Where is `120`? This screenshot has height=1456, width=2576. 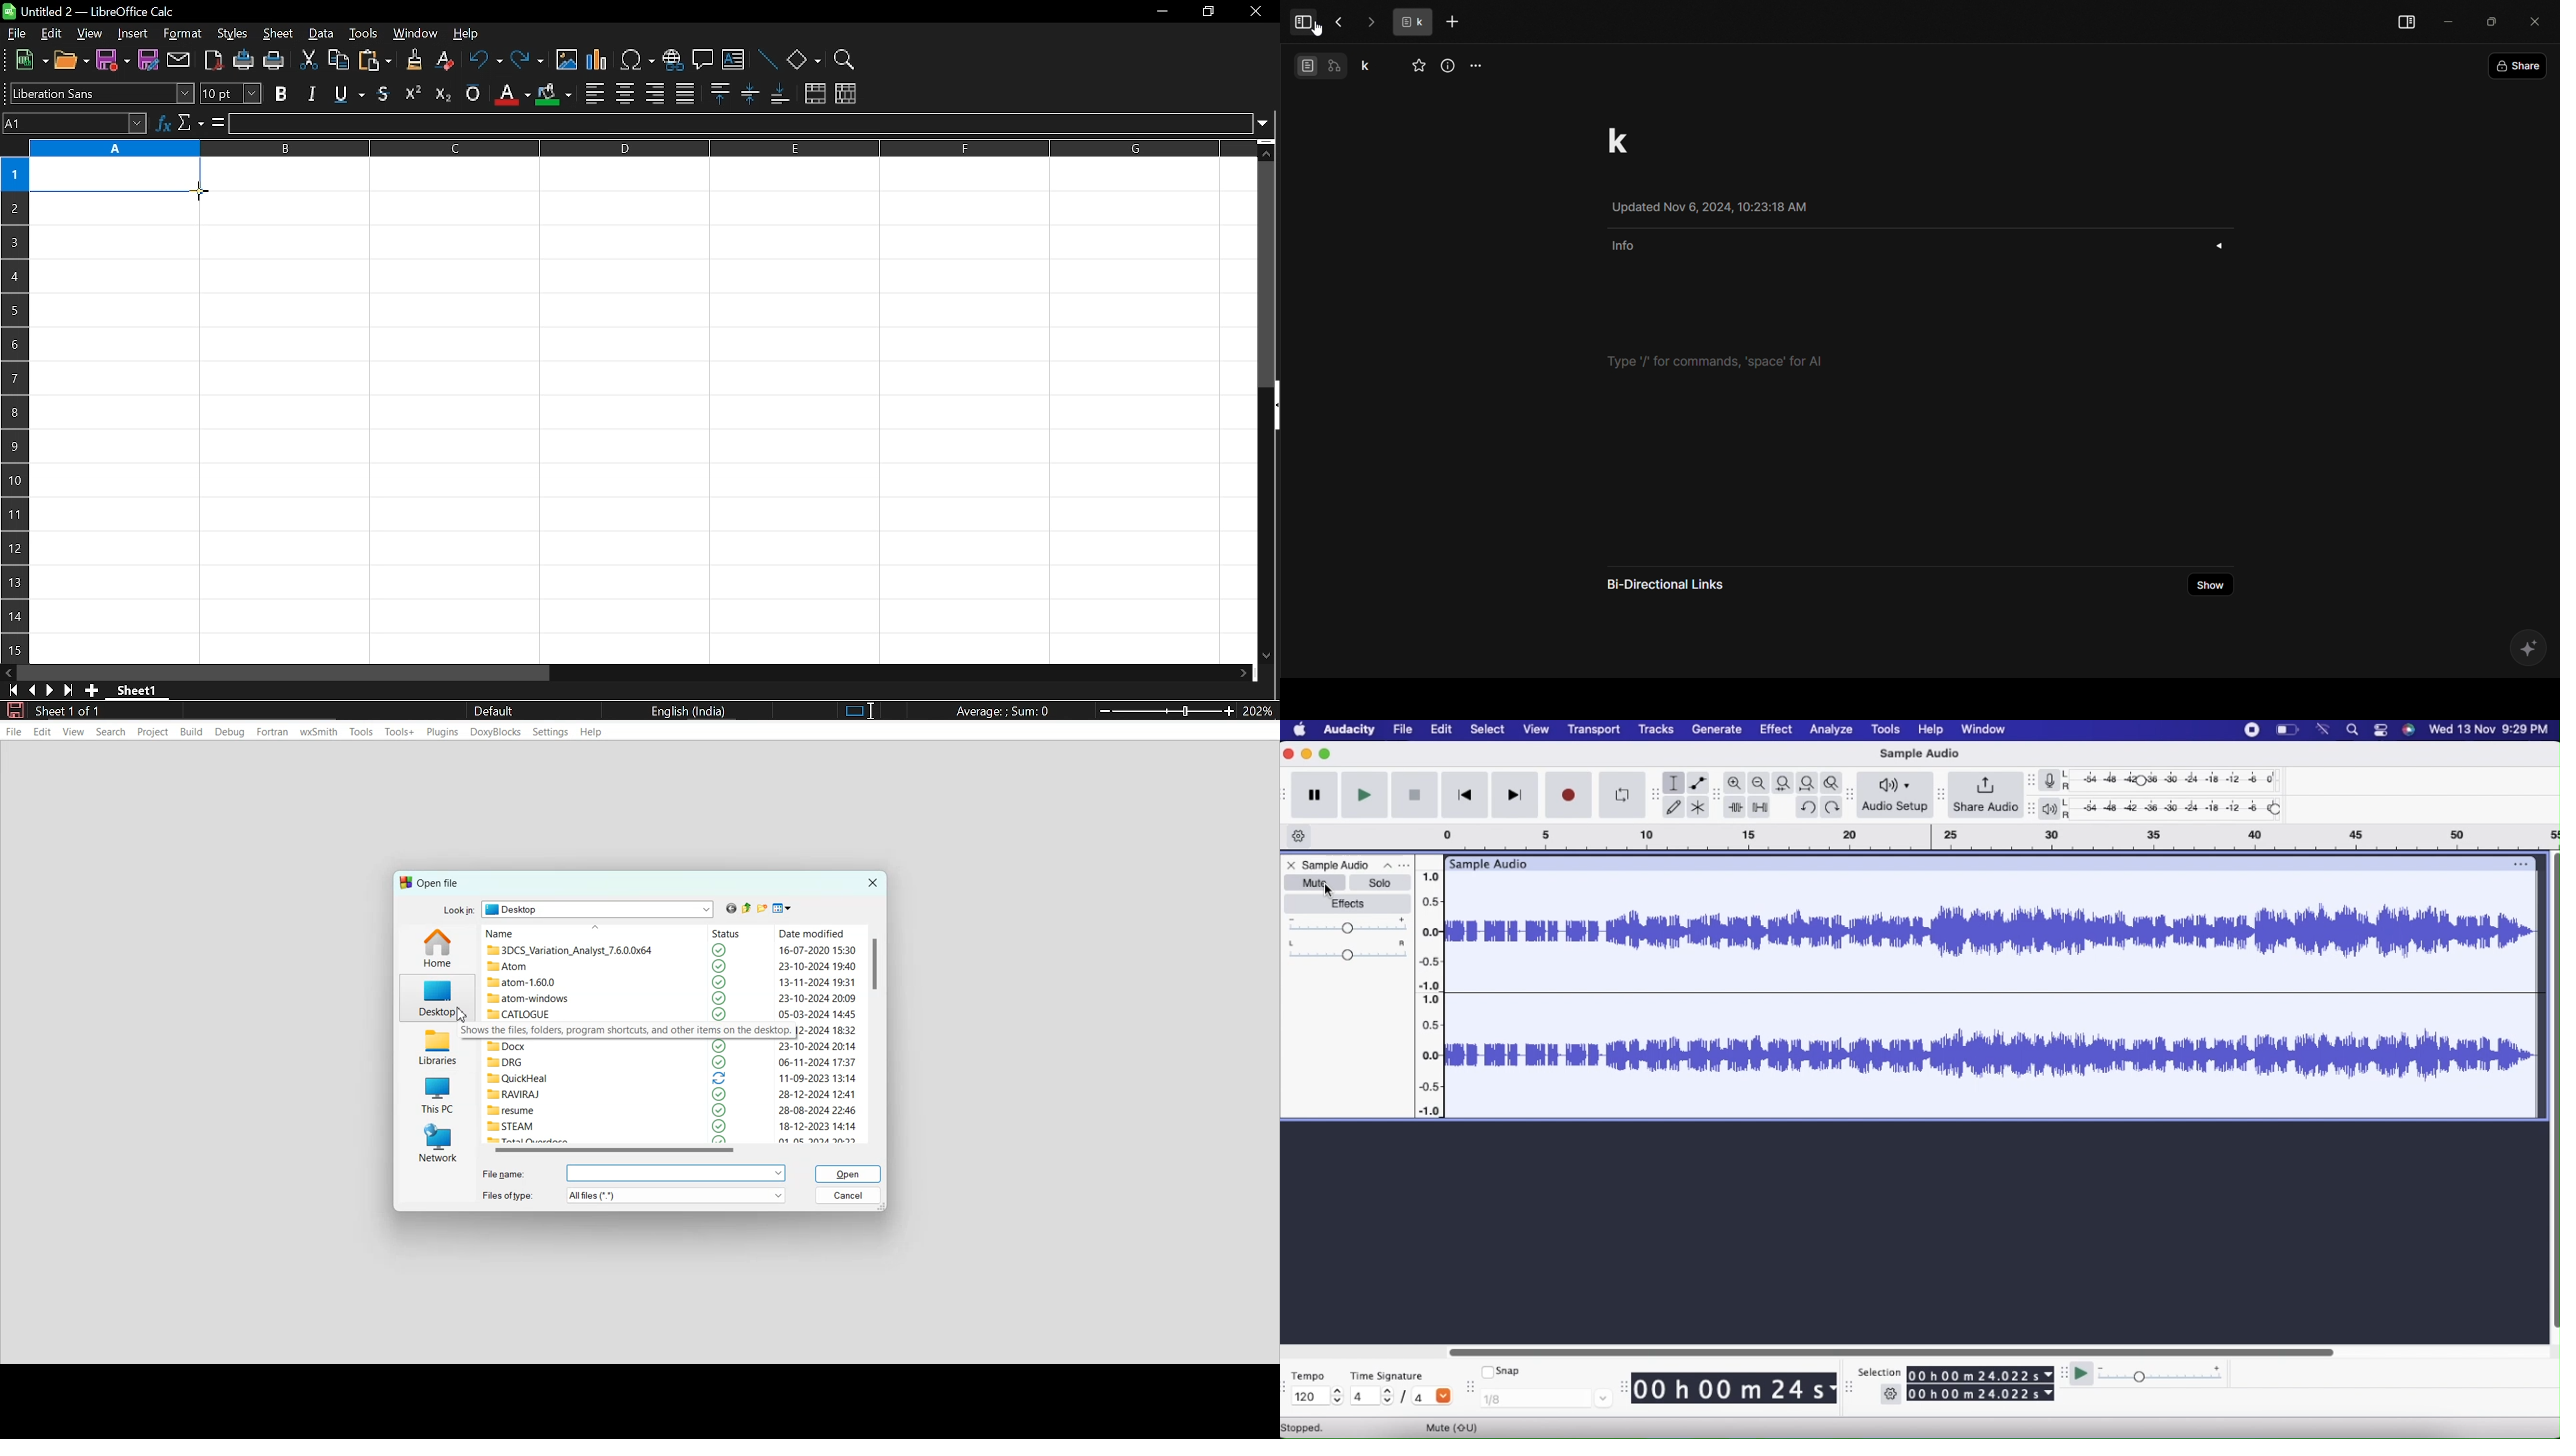 120 is located at coordinates (1316, 1397).